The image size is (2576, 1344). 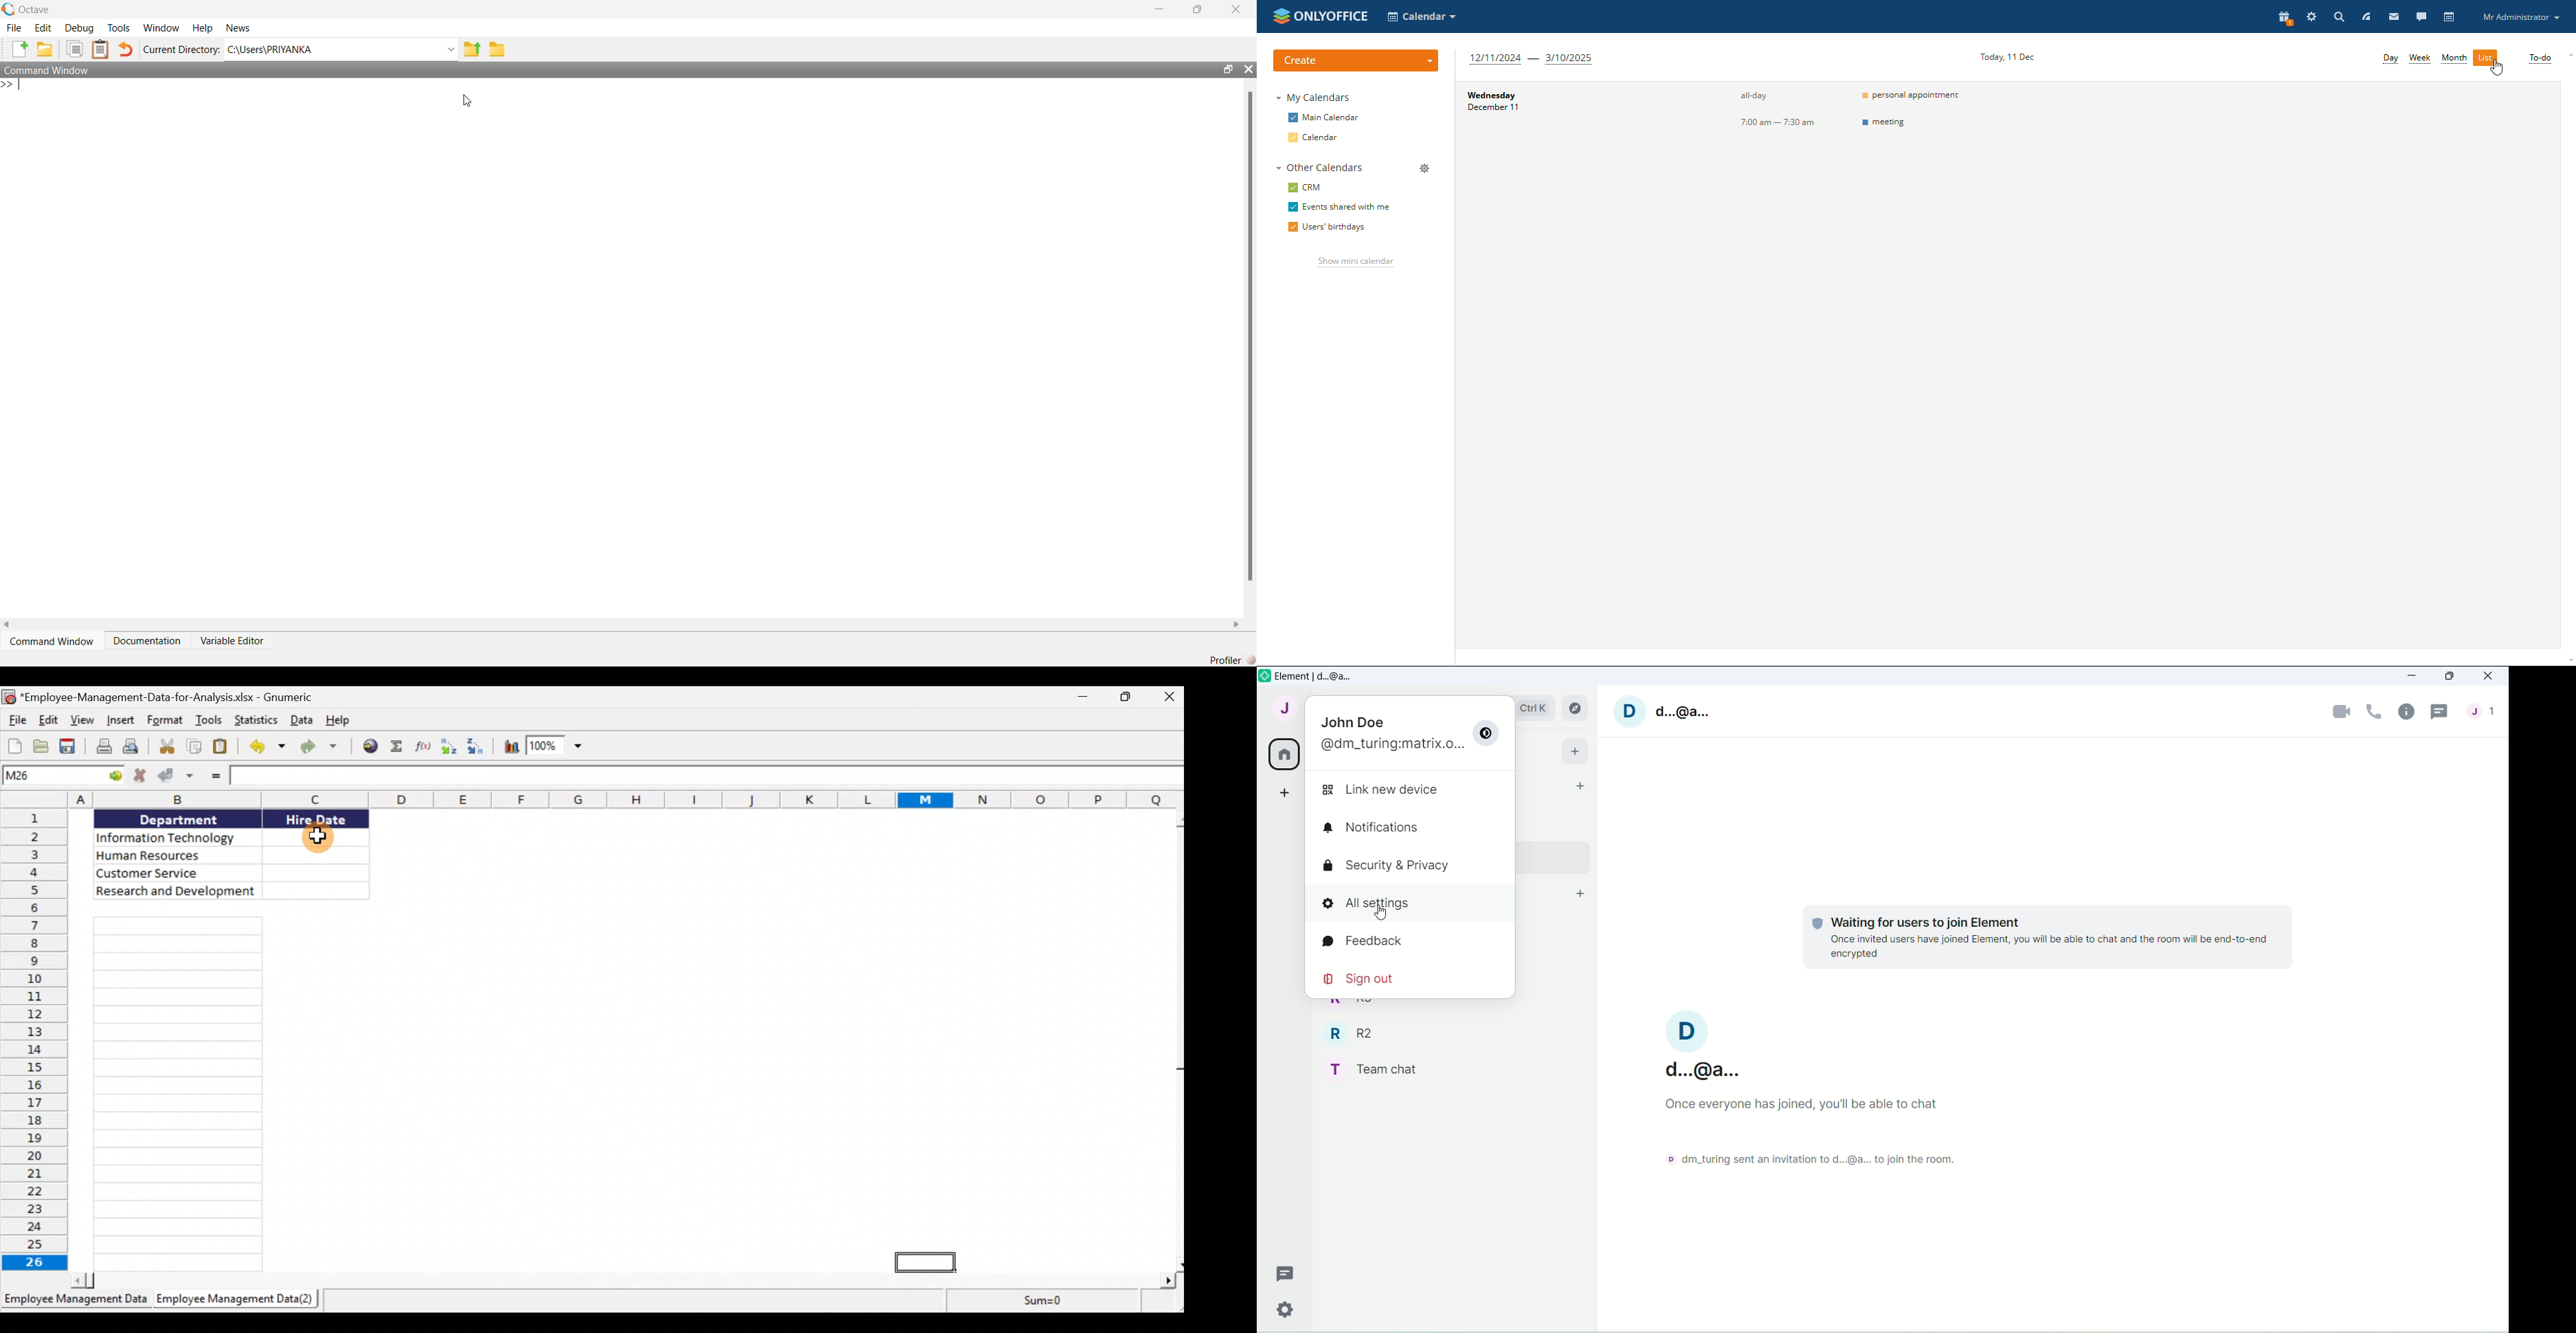 I want to click on cells, so click(x=175, y=1095).